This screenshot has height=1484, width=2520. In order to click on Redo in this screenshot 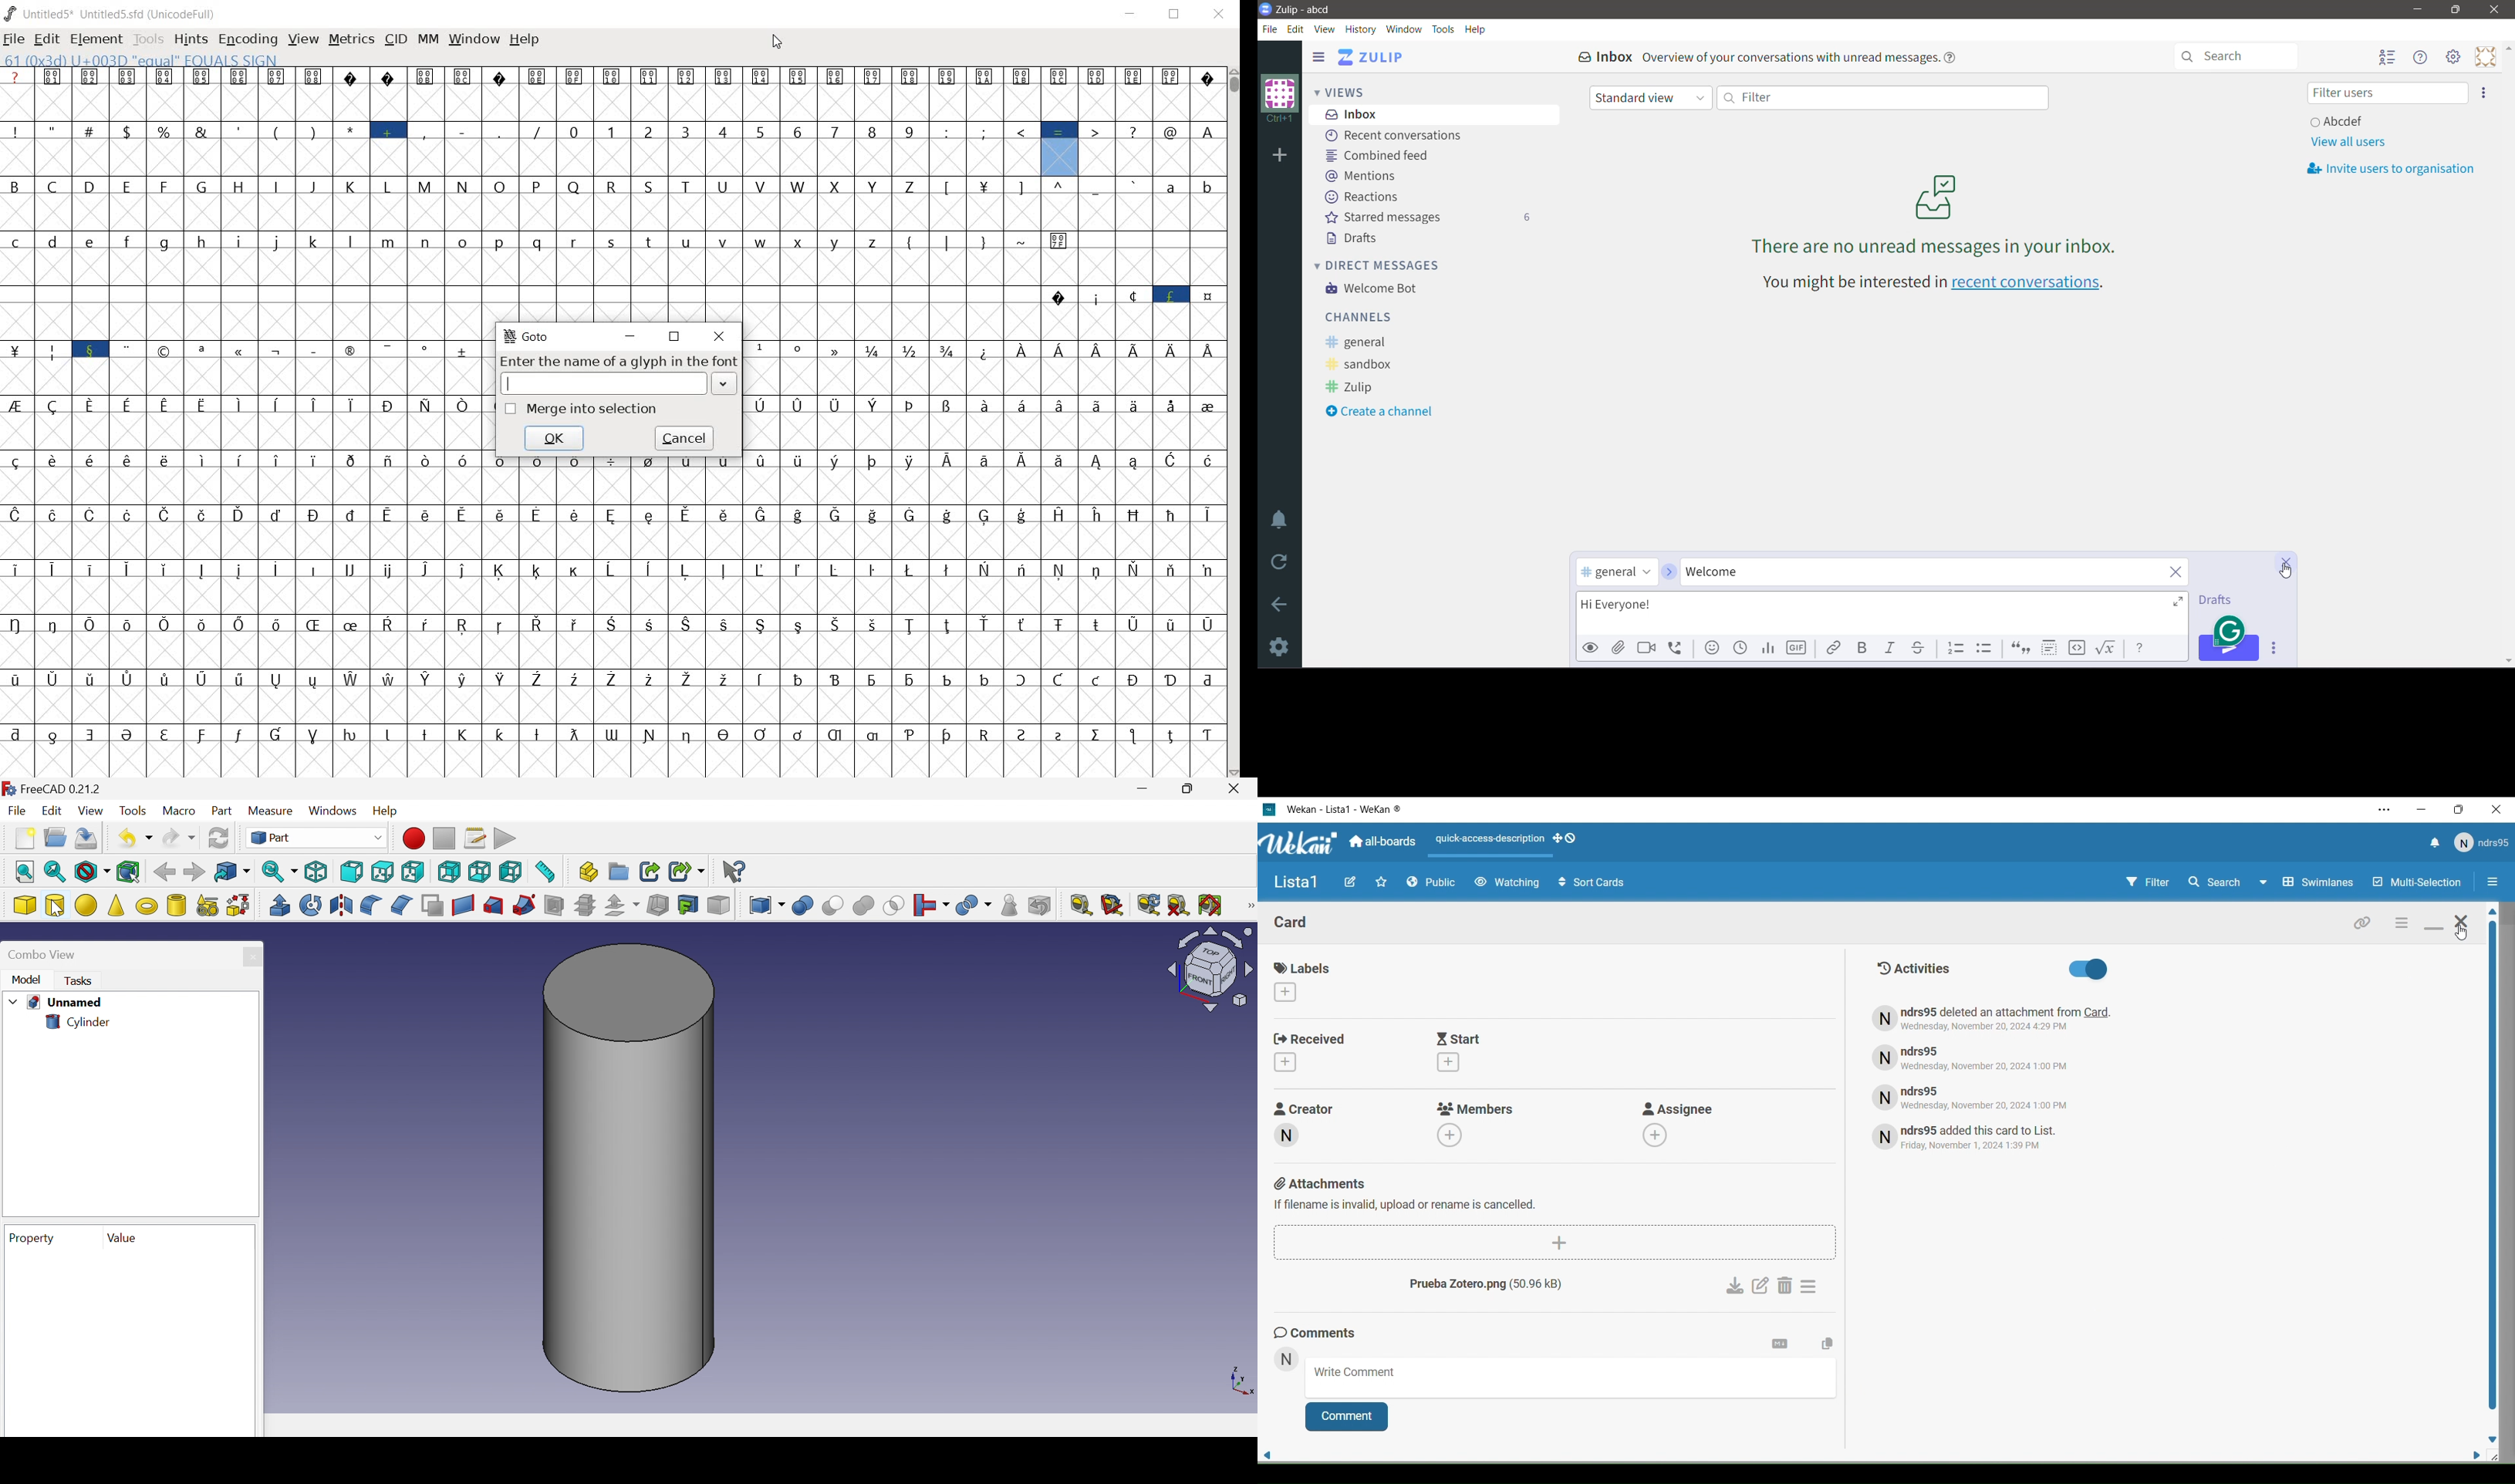, I will do `click(179, 839)`.